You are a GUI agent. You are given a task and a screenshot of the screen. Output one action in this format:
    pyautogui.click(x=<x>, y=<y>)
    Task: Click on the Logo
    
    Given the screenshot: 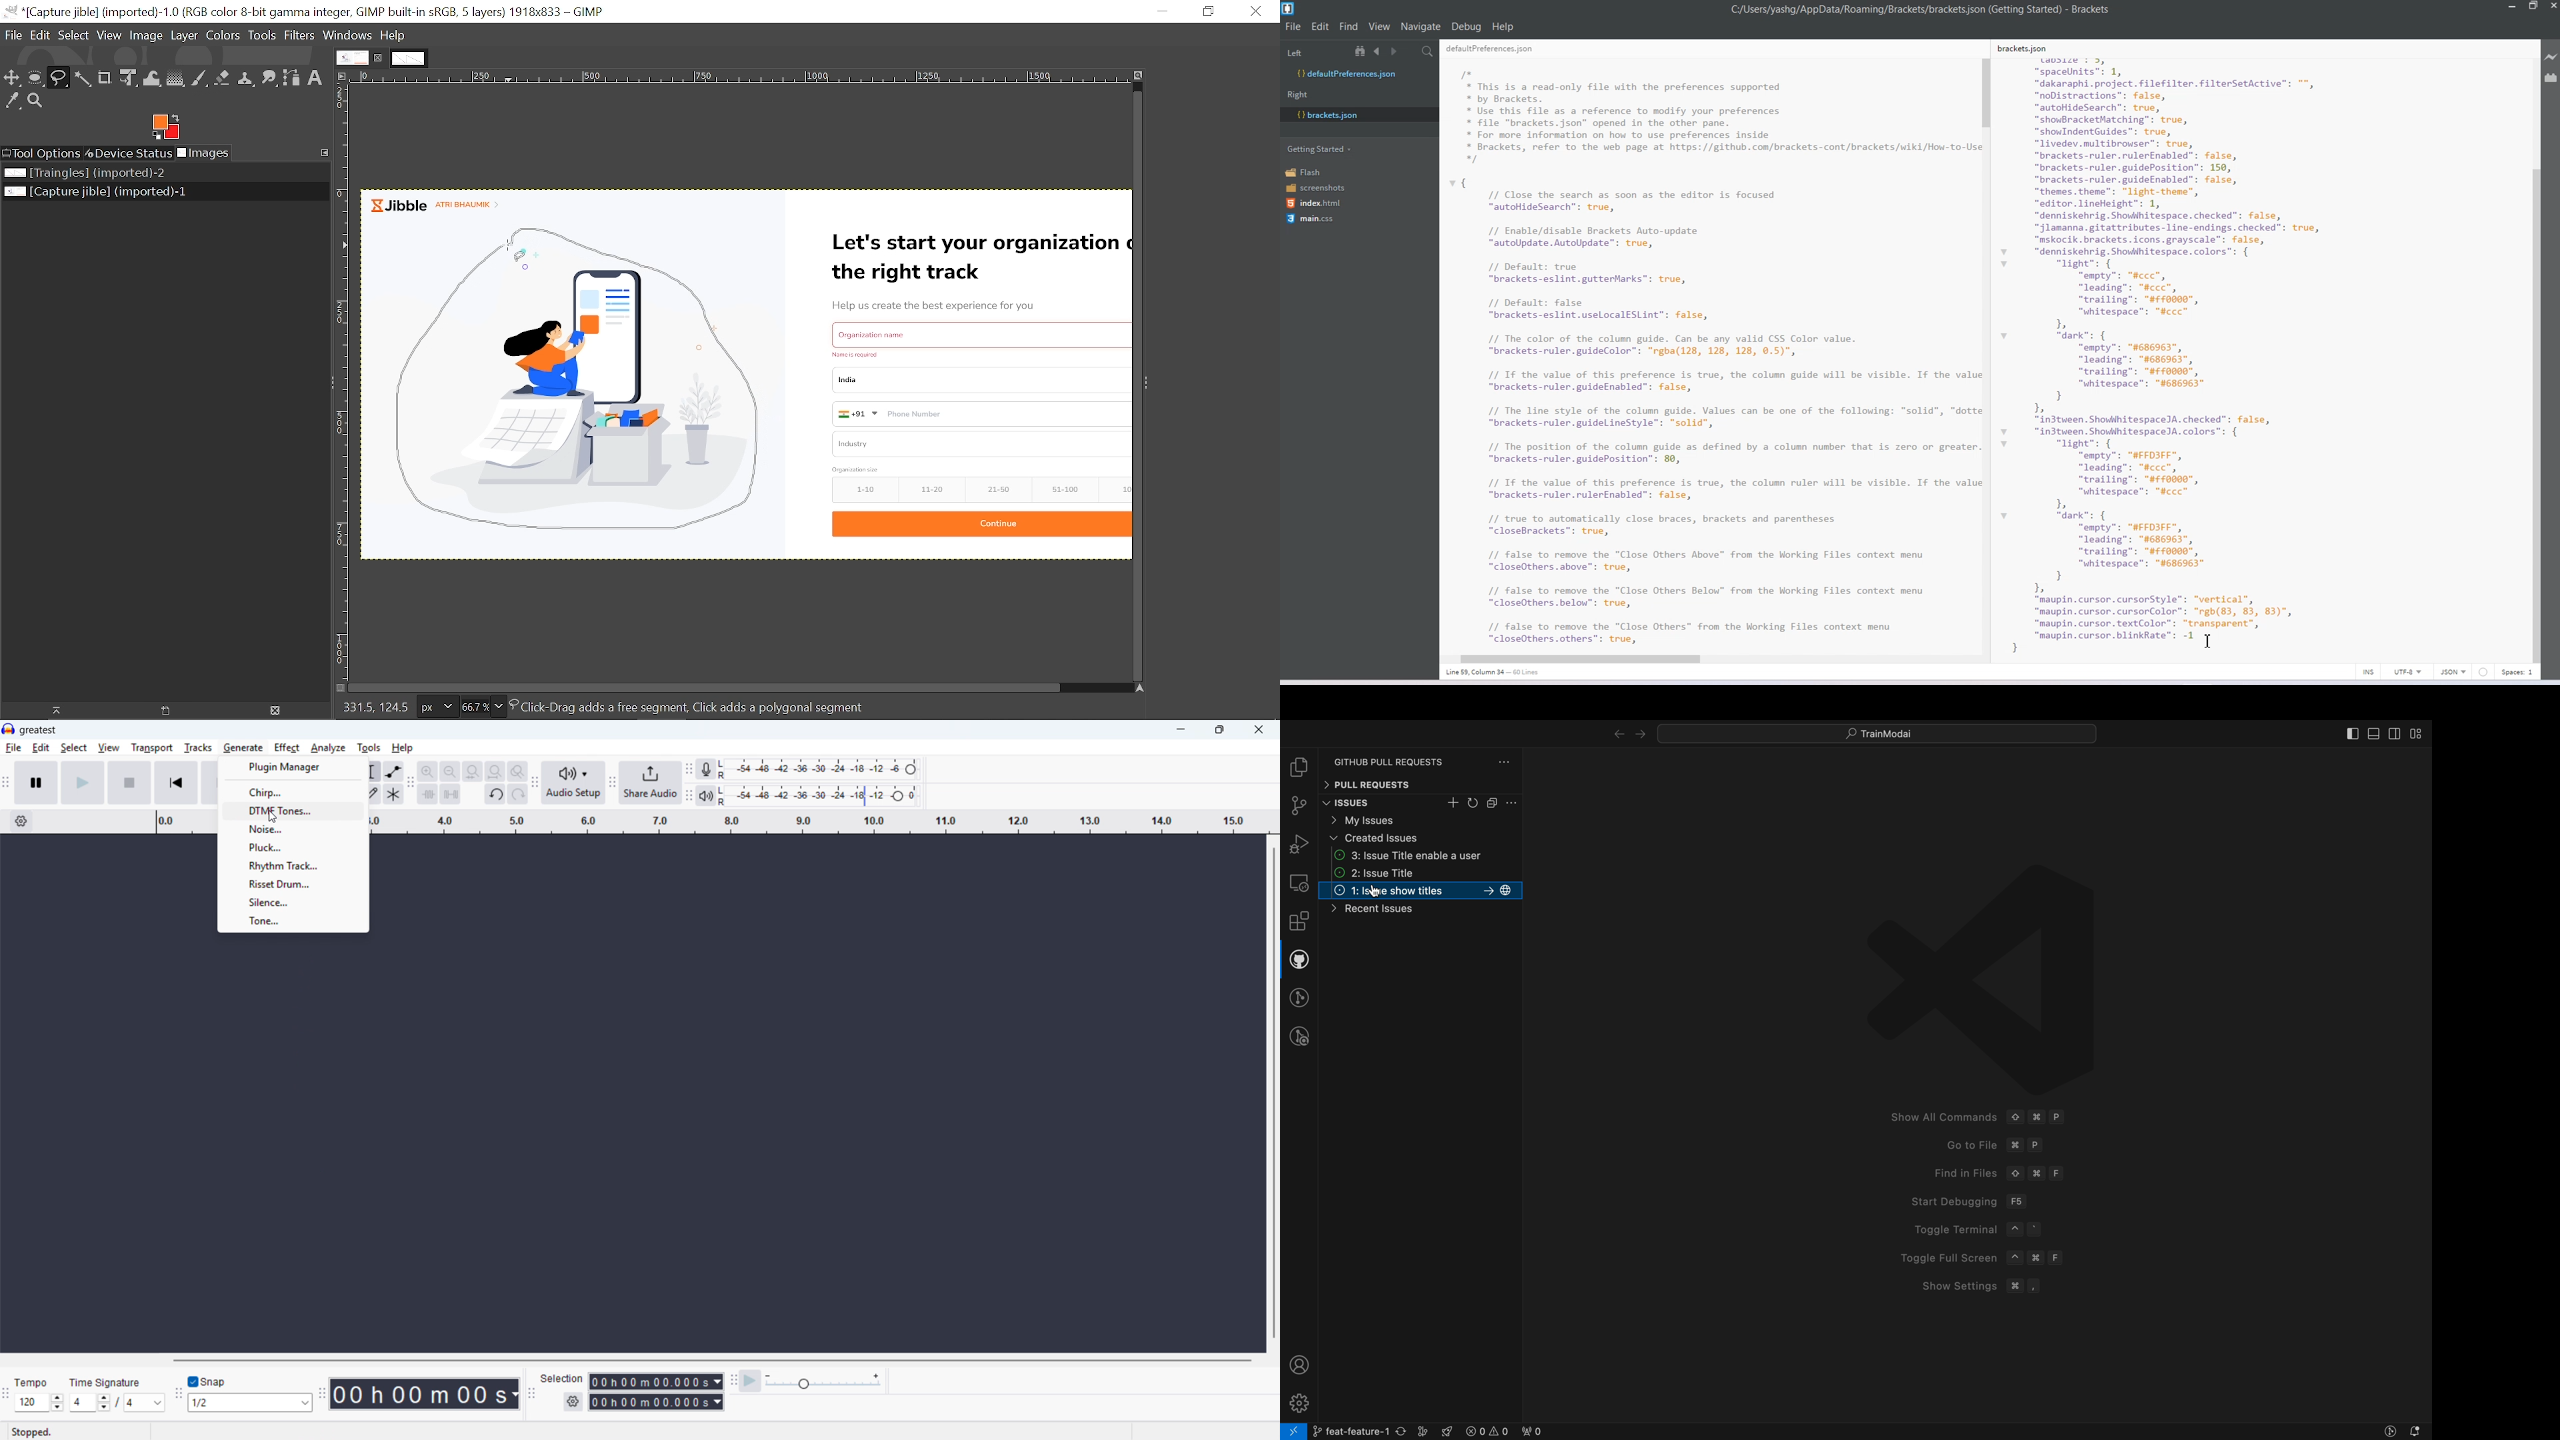 What is the action you would take?
    pyautogui.click(x=1289, y=9)
    